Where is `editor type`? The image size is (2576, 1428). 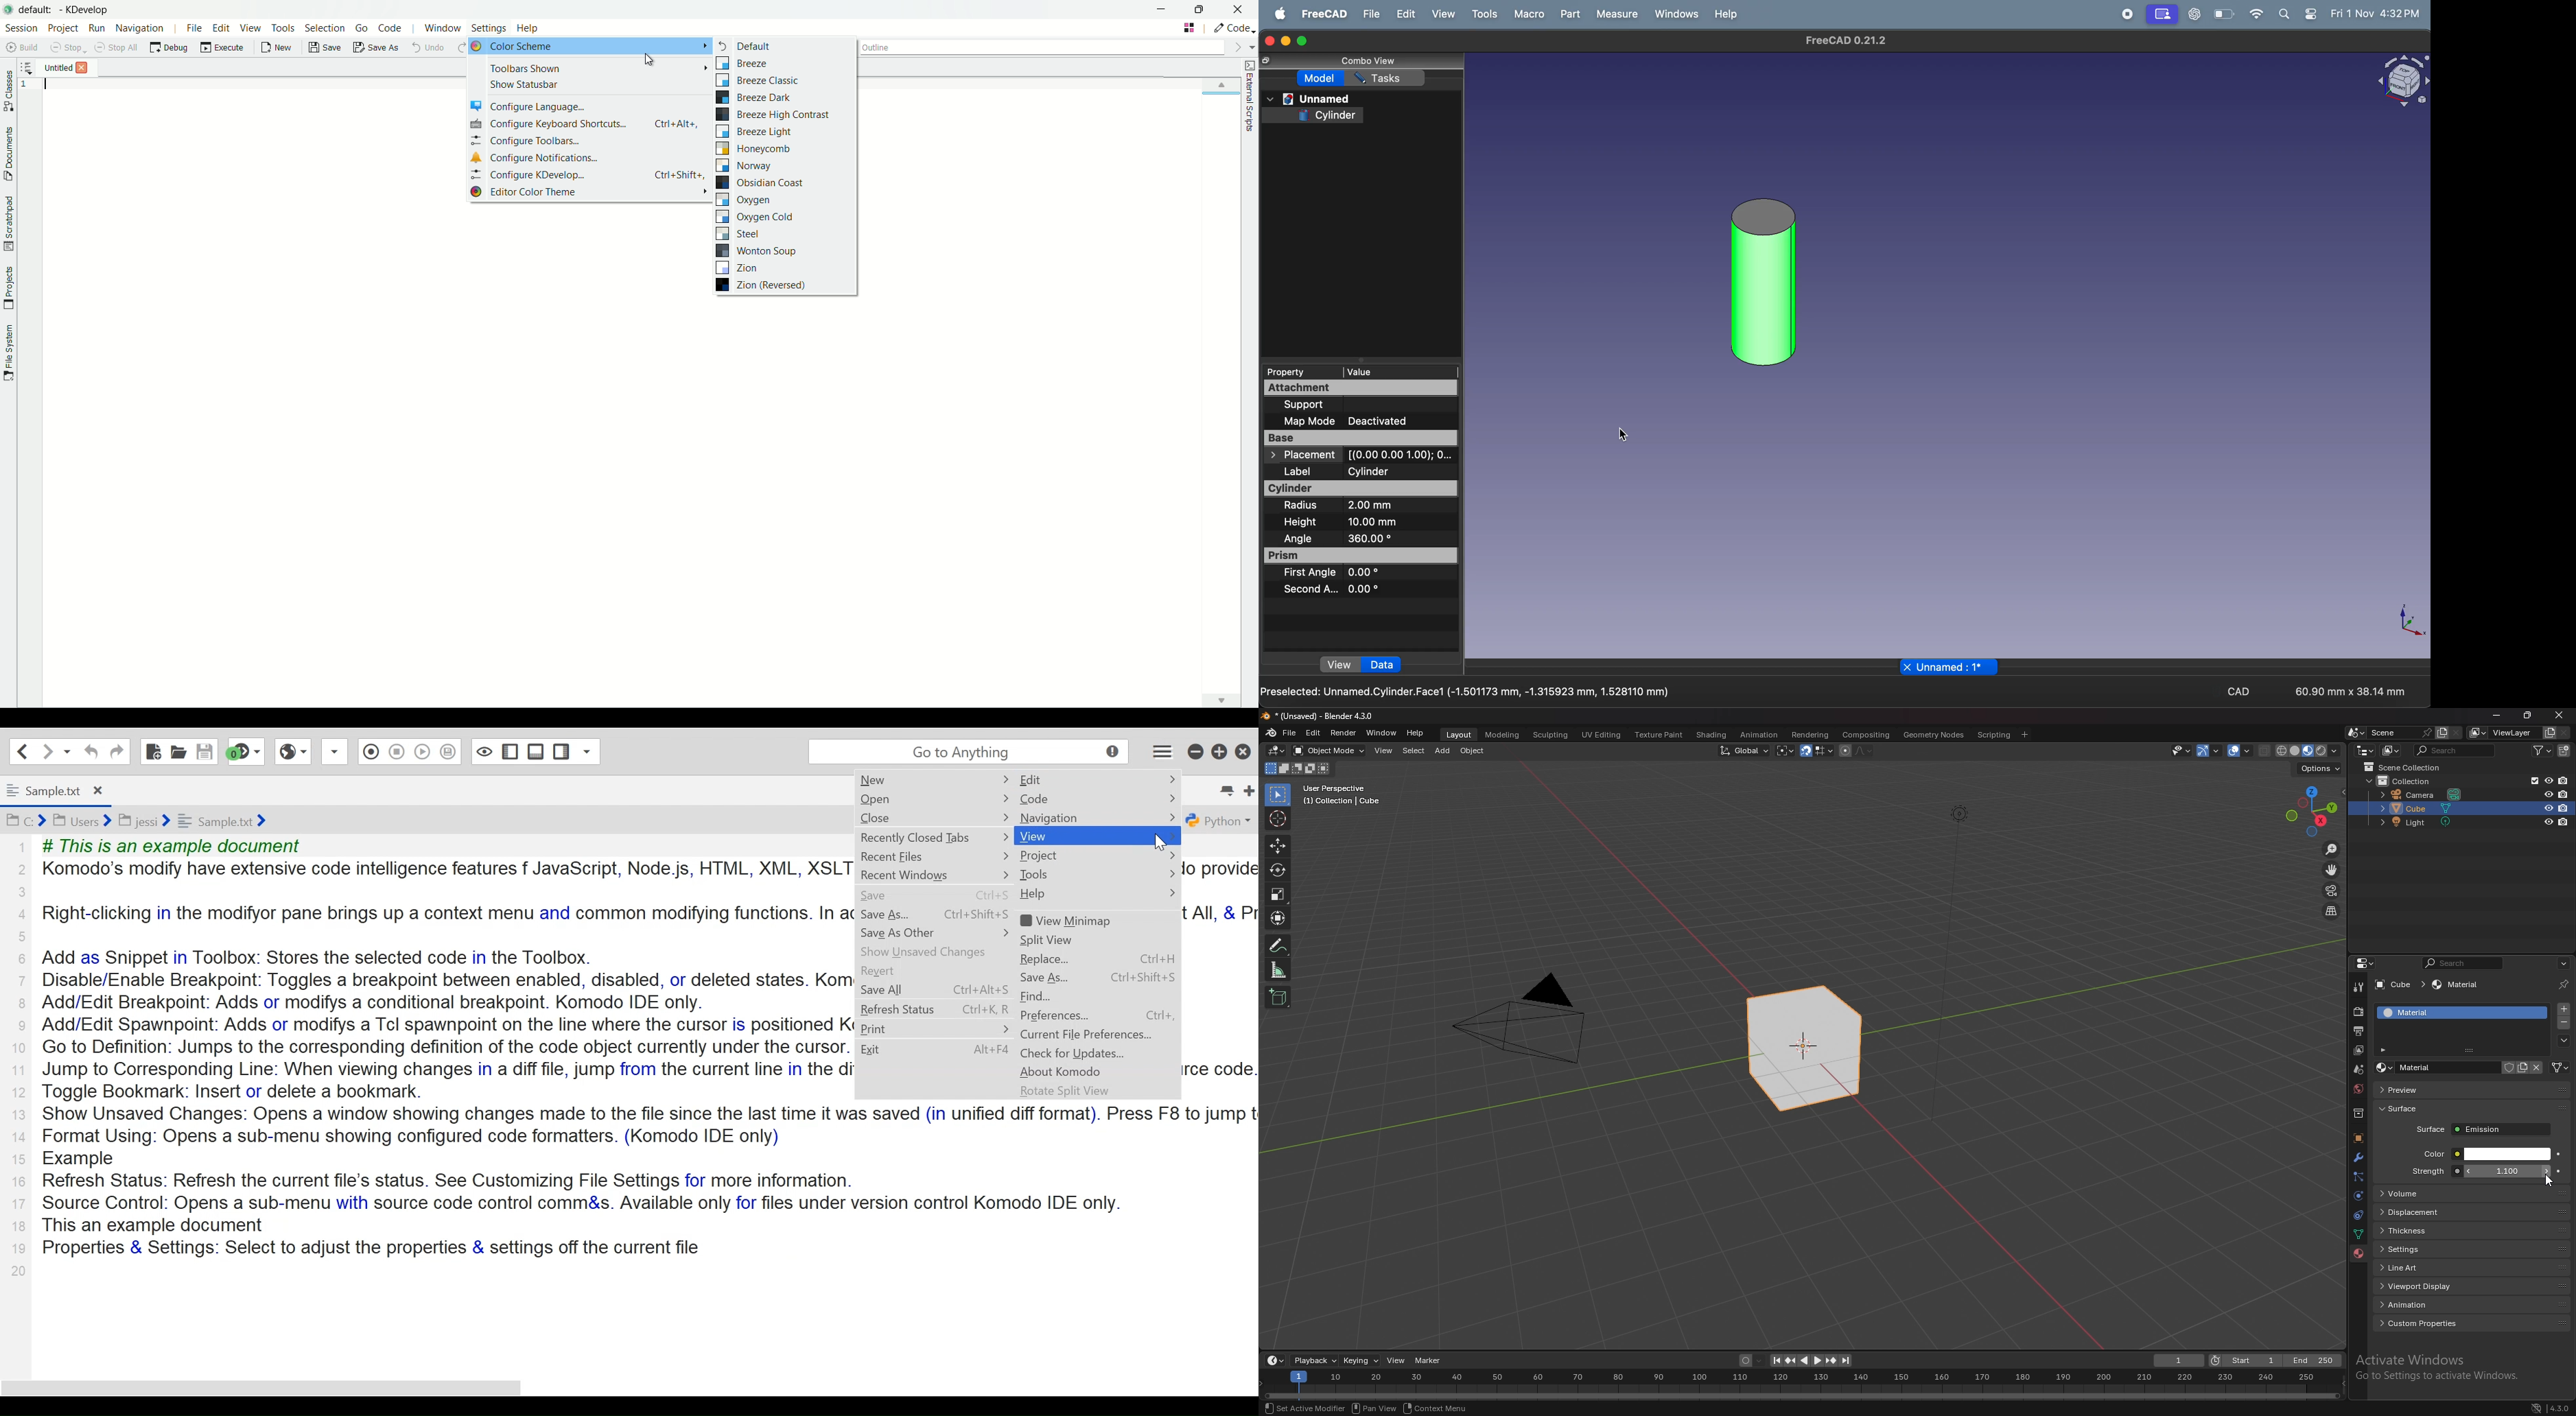 editor type is located at coordinates (2365, 750).